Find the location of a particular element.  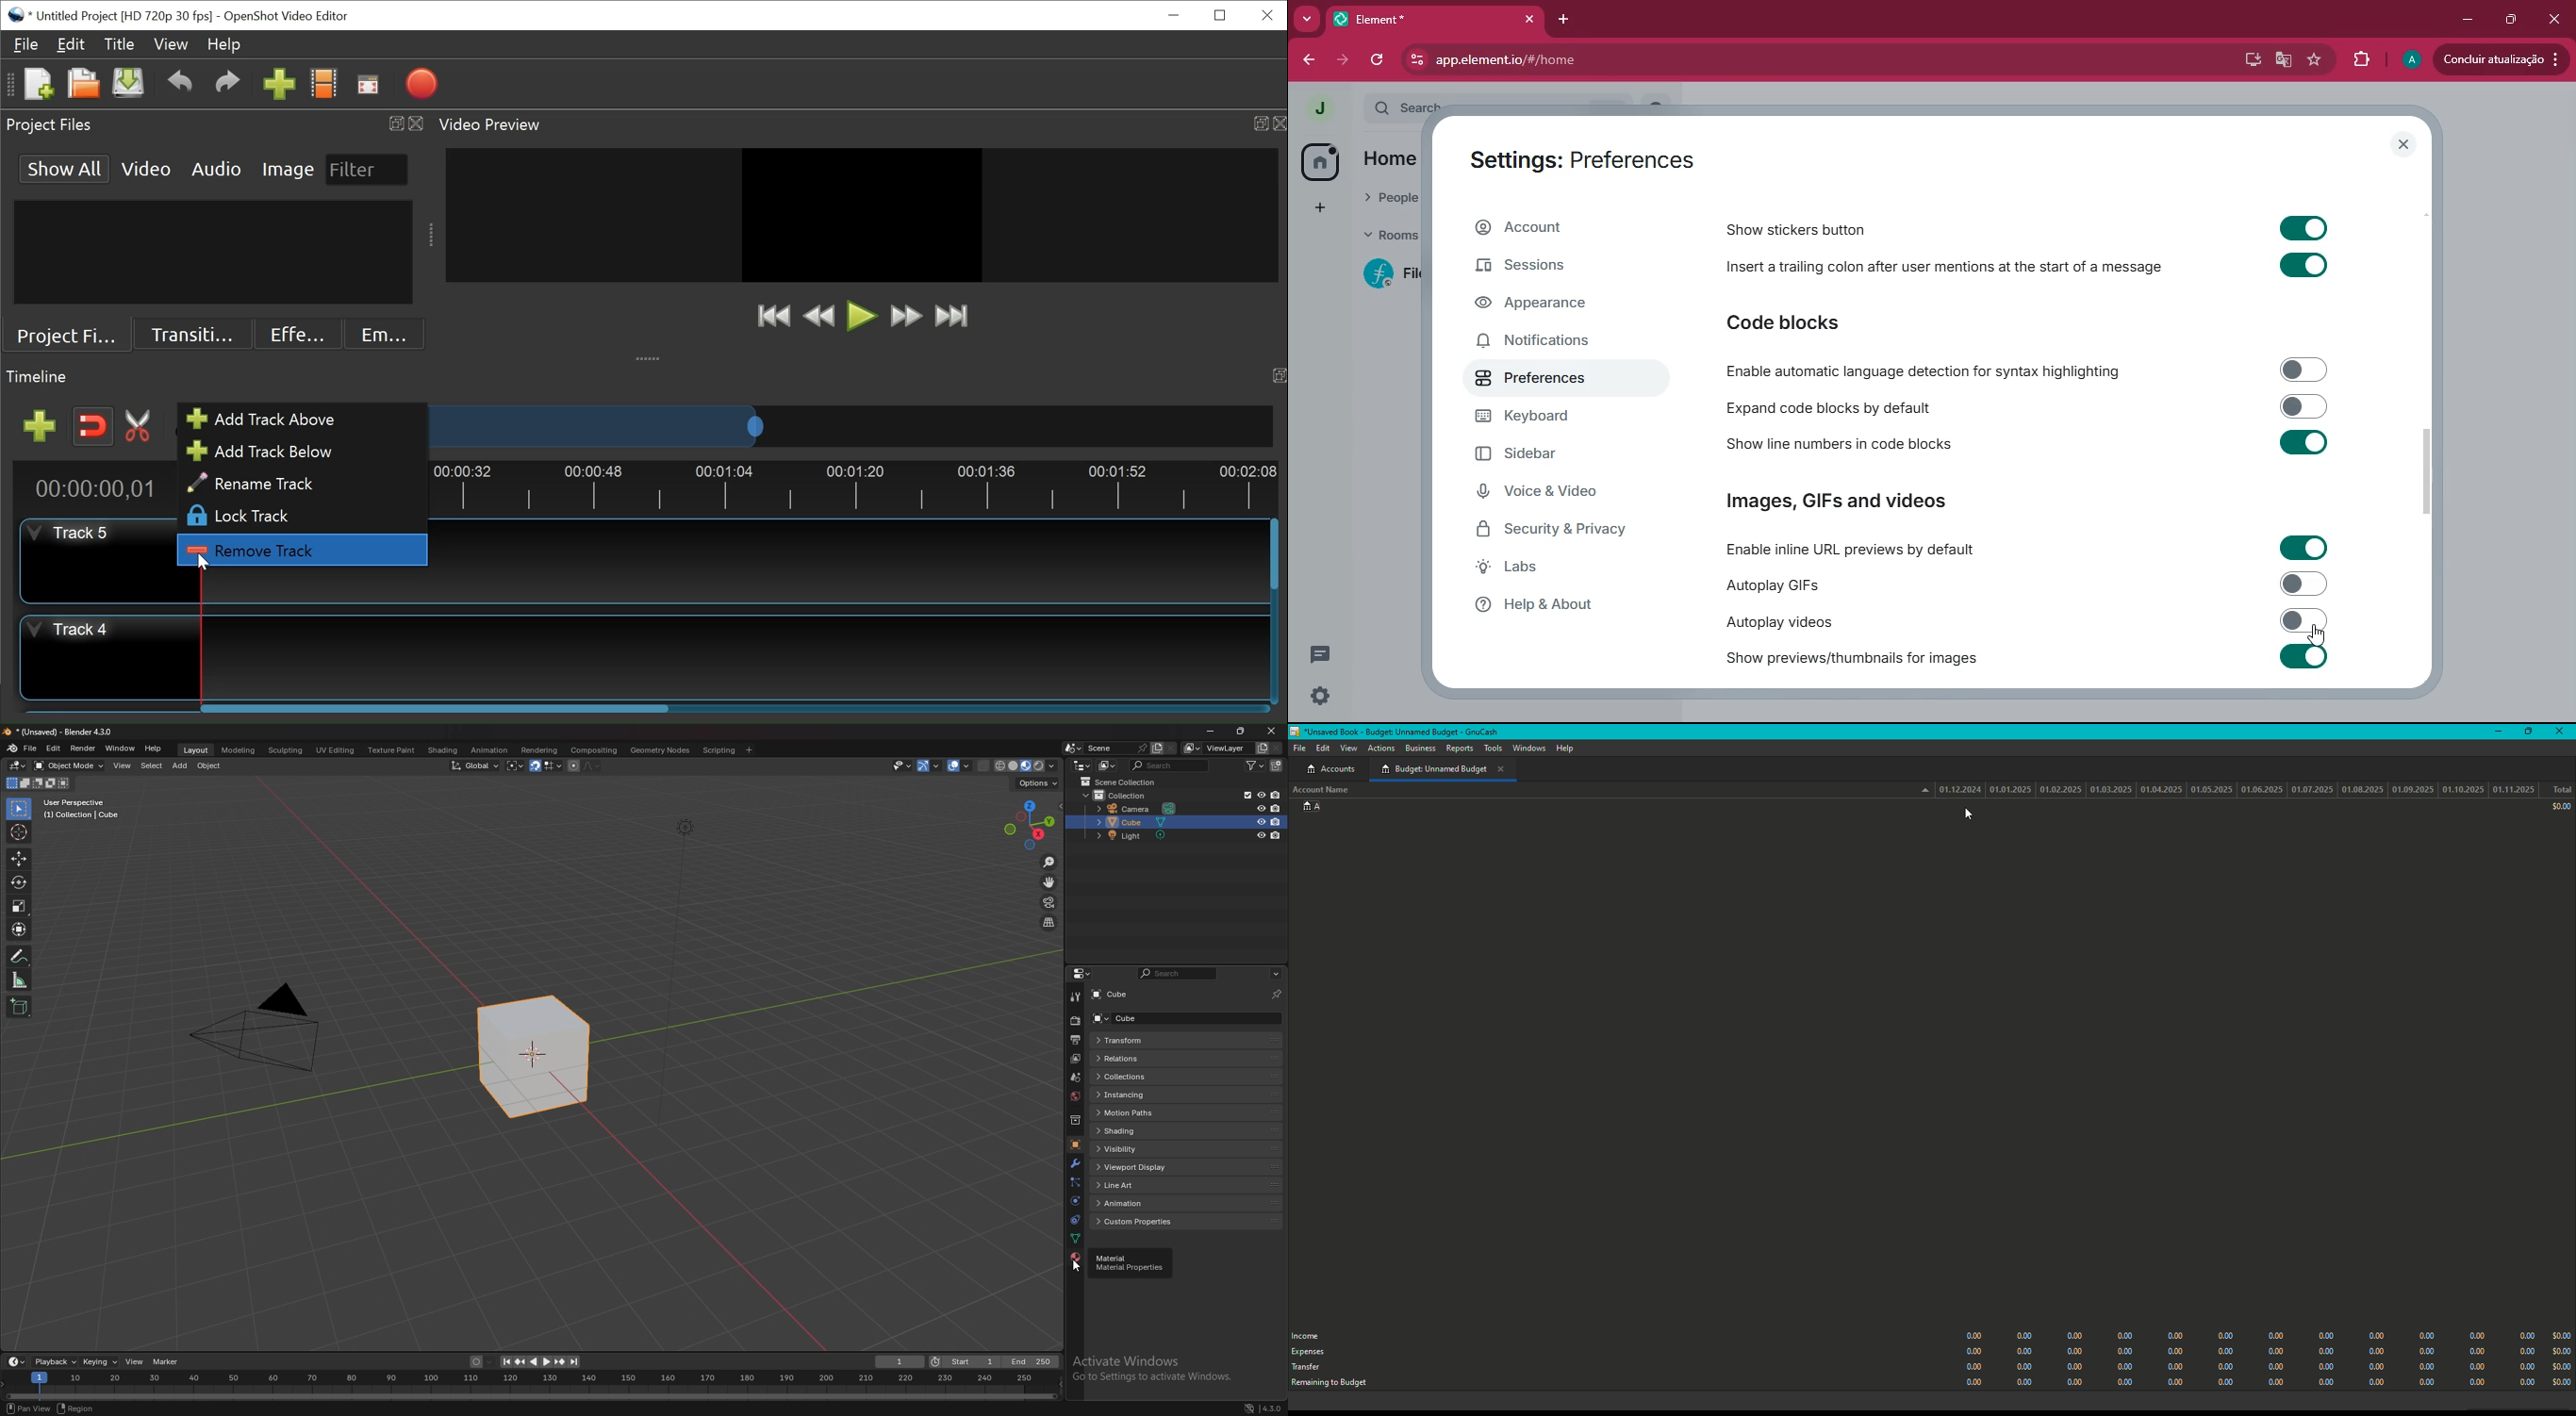

viewlayer is located at coordinates (1077, 1059).